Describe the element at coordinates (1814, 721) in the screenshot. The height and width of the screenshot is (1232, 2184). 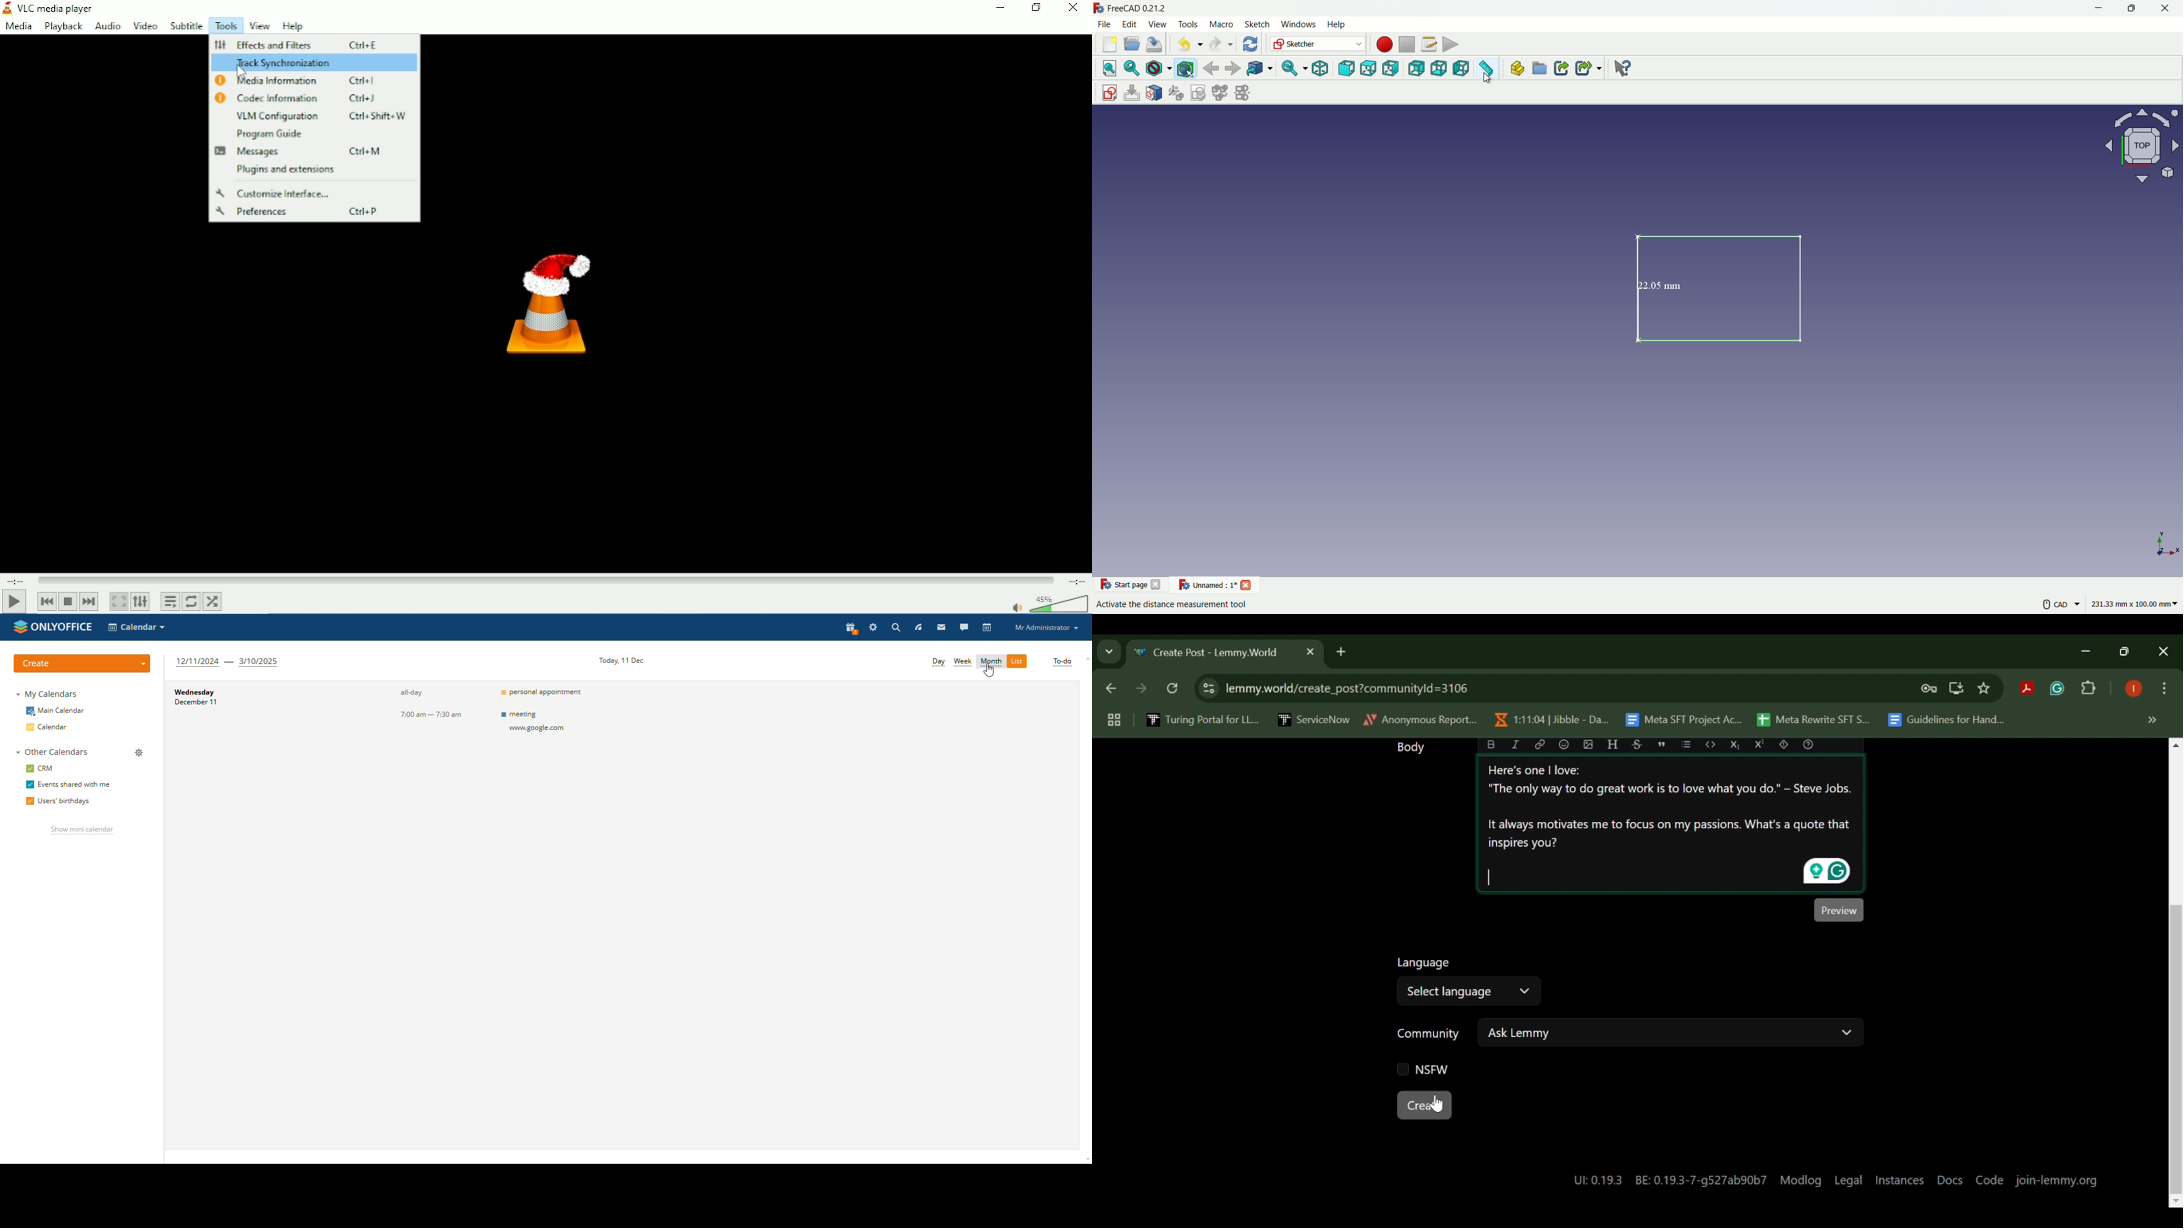
I see `Meta Rewrite SFT S...` at that location.